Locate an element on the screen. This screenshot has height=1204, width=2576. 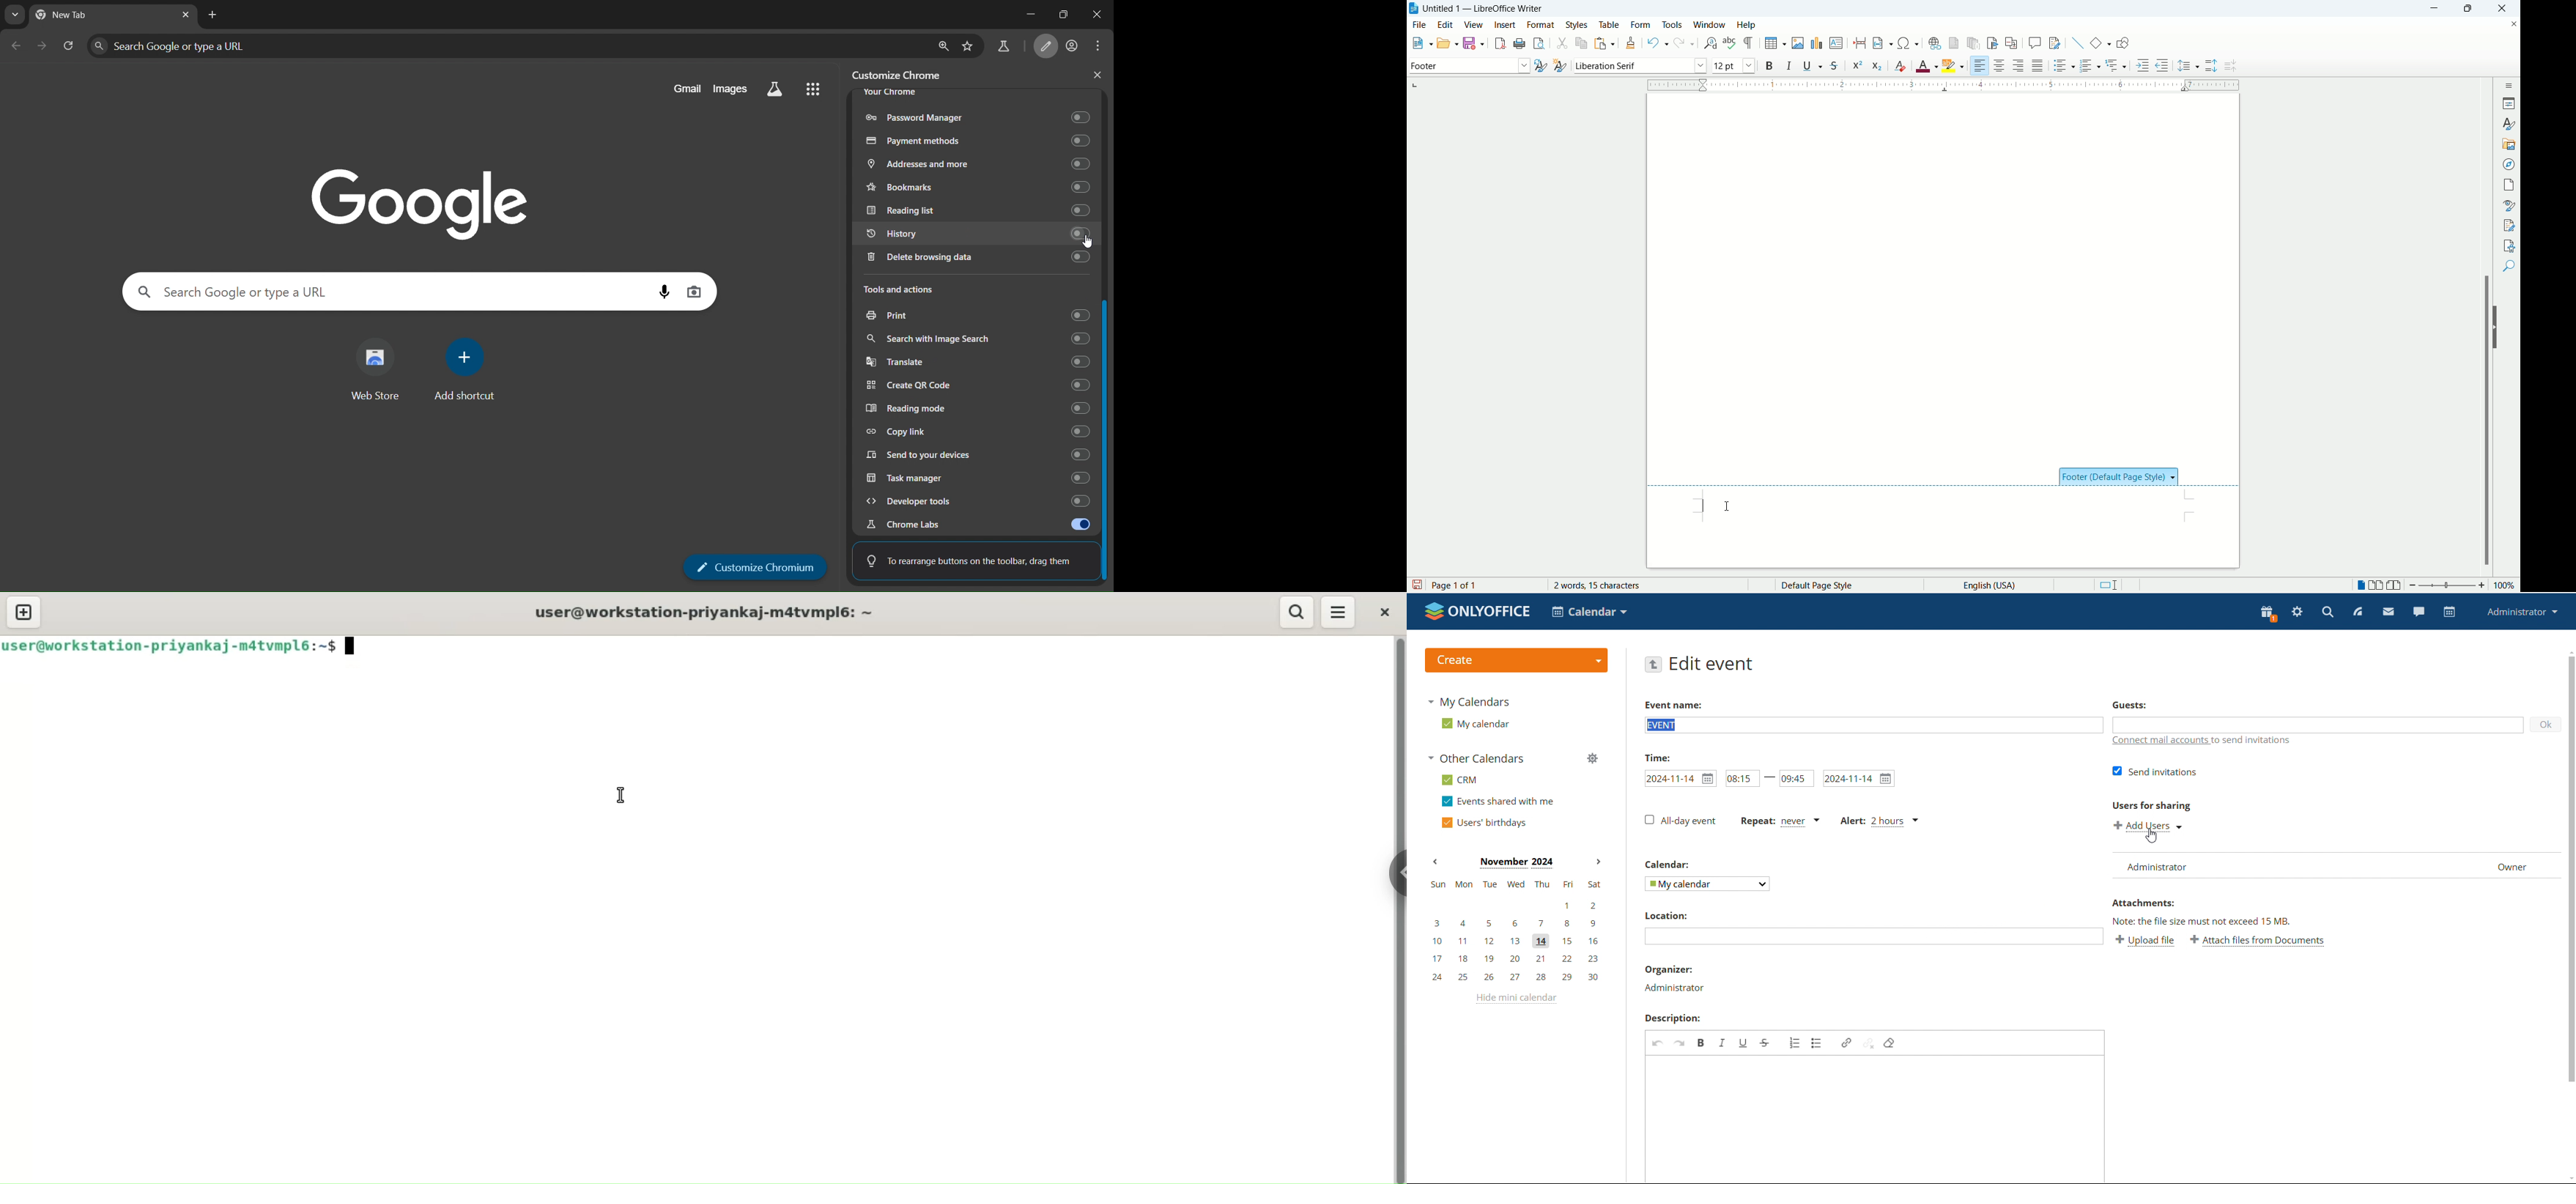
bookmark page is located at coordinates (969, 45).